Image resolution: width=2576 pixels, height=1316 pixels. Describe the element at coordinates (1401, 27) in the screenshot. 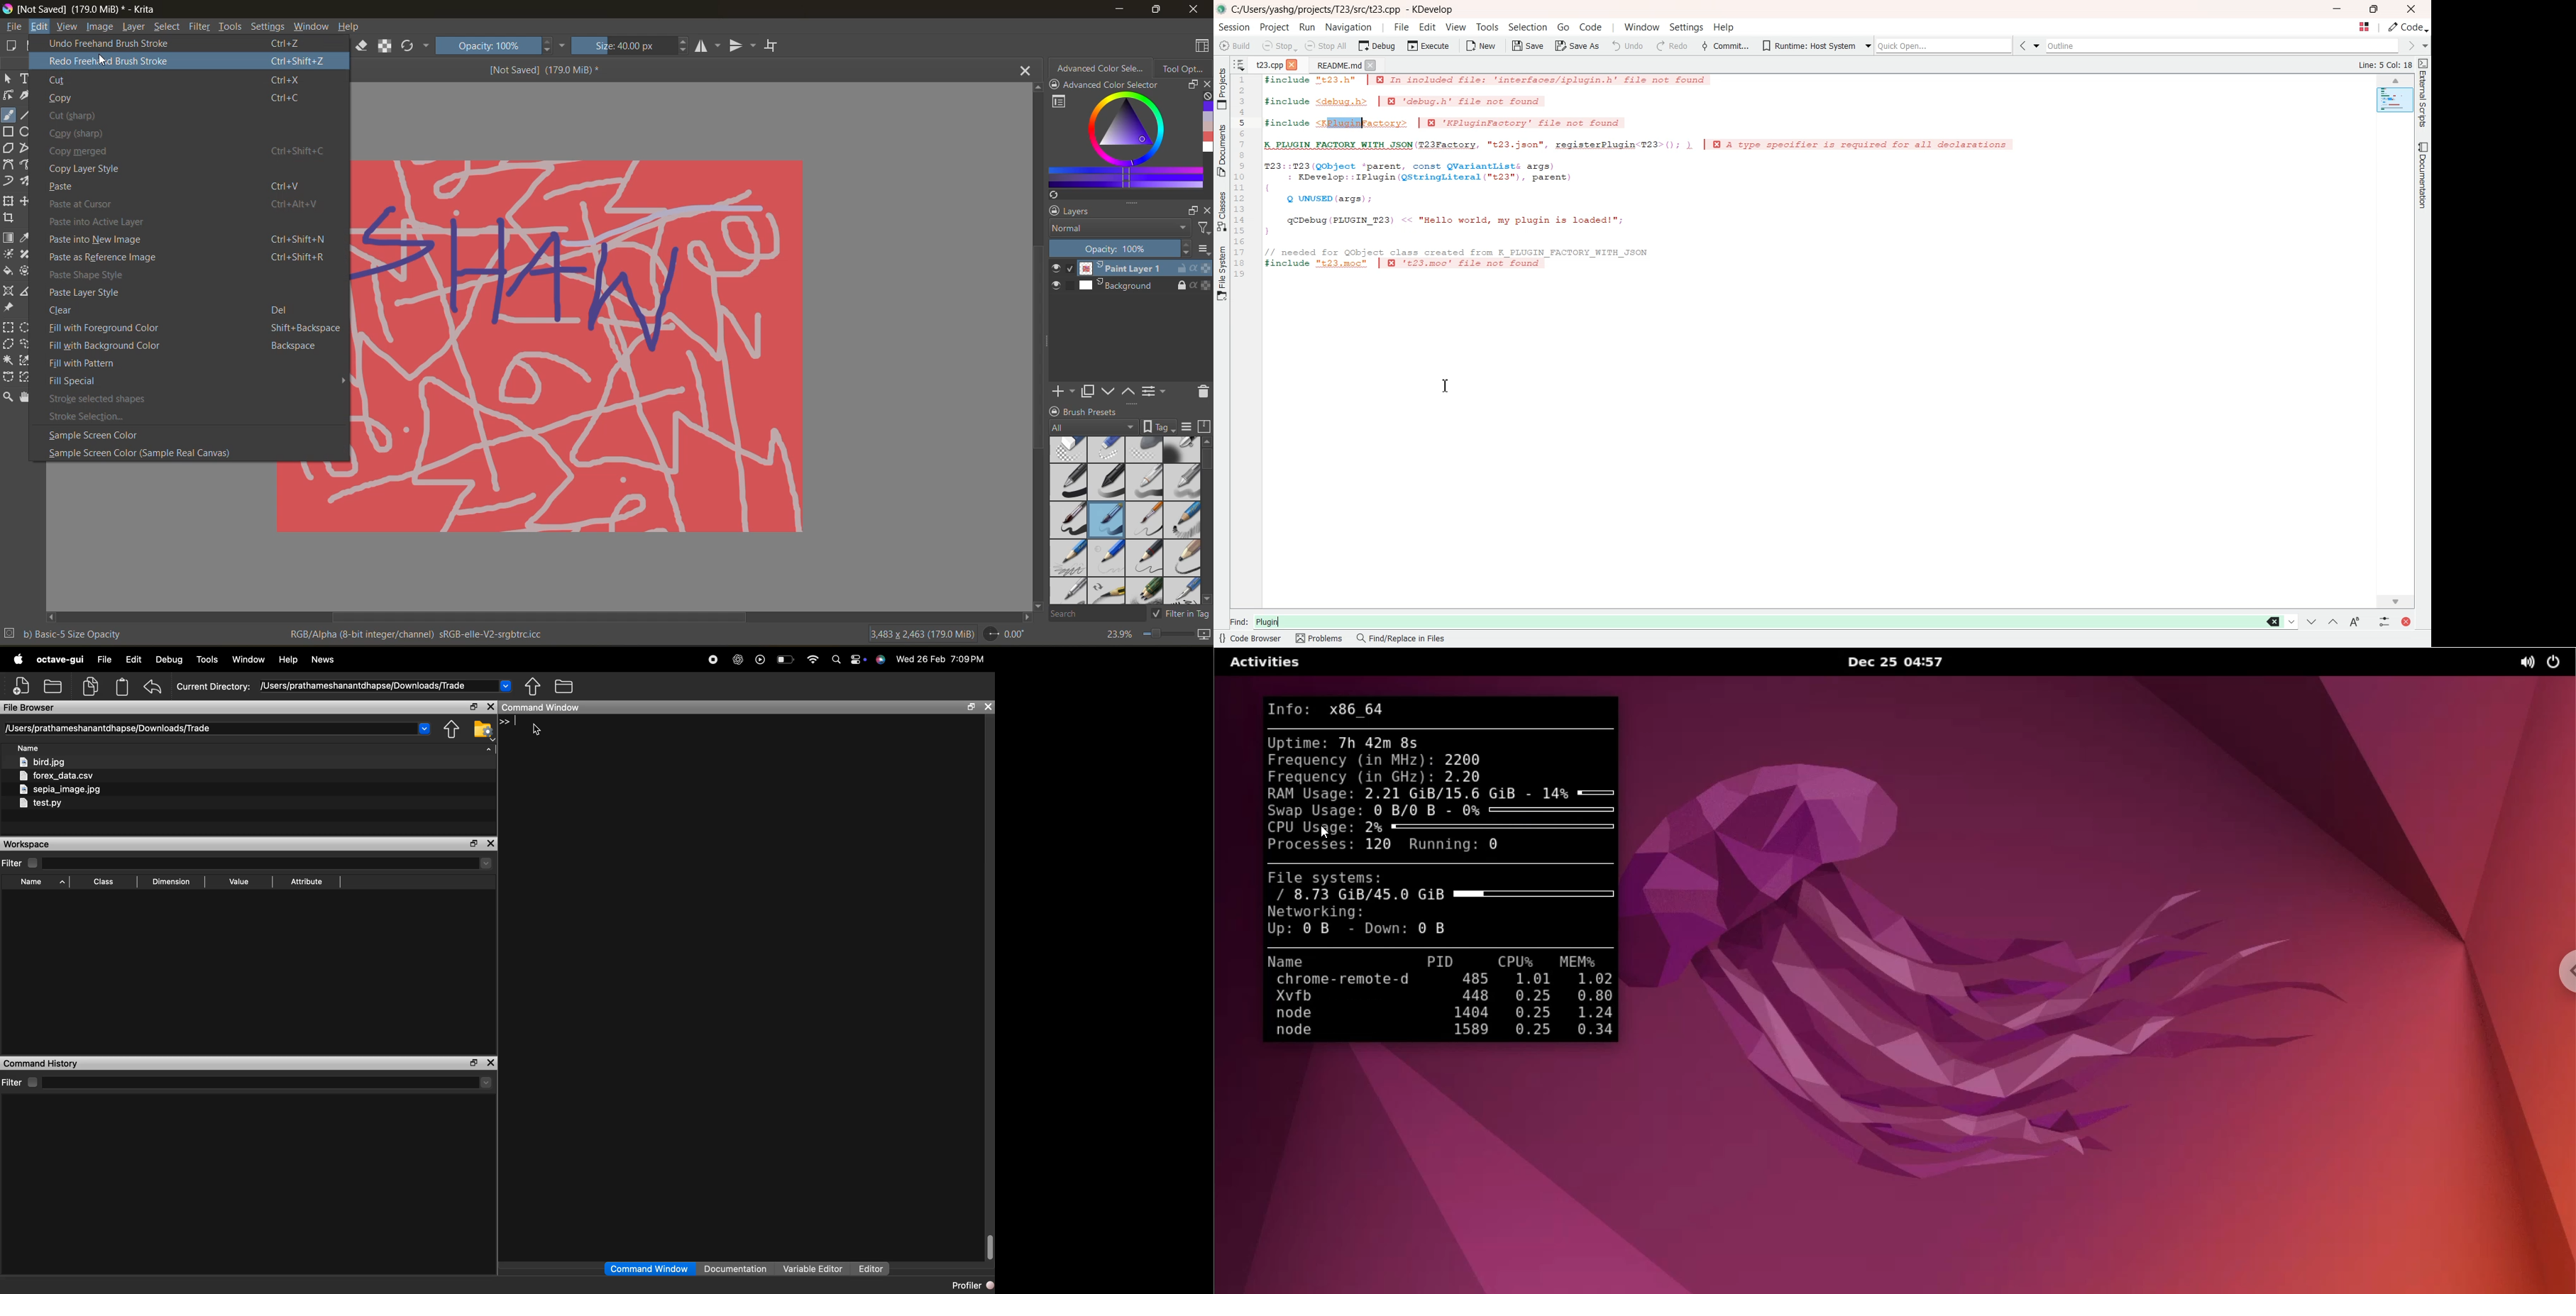

I see `File` at that location.